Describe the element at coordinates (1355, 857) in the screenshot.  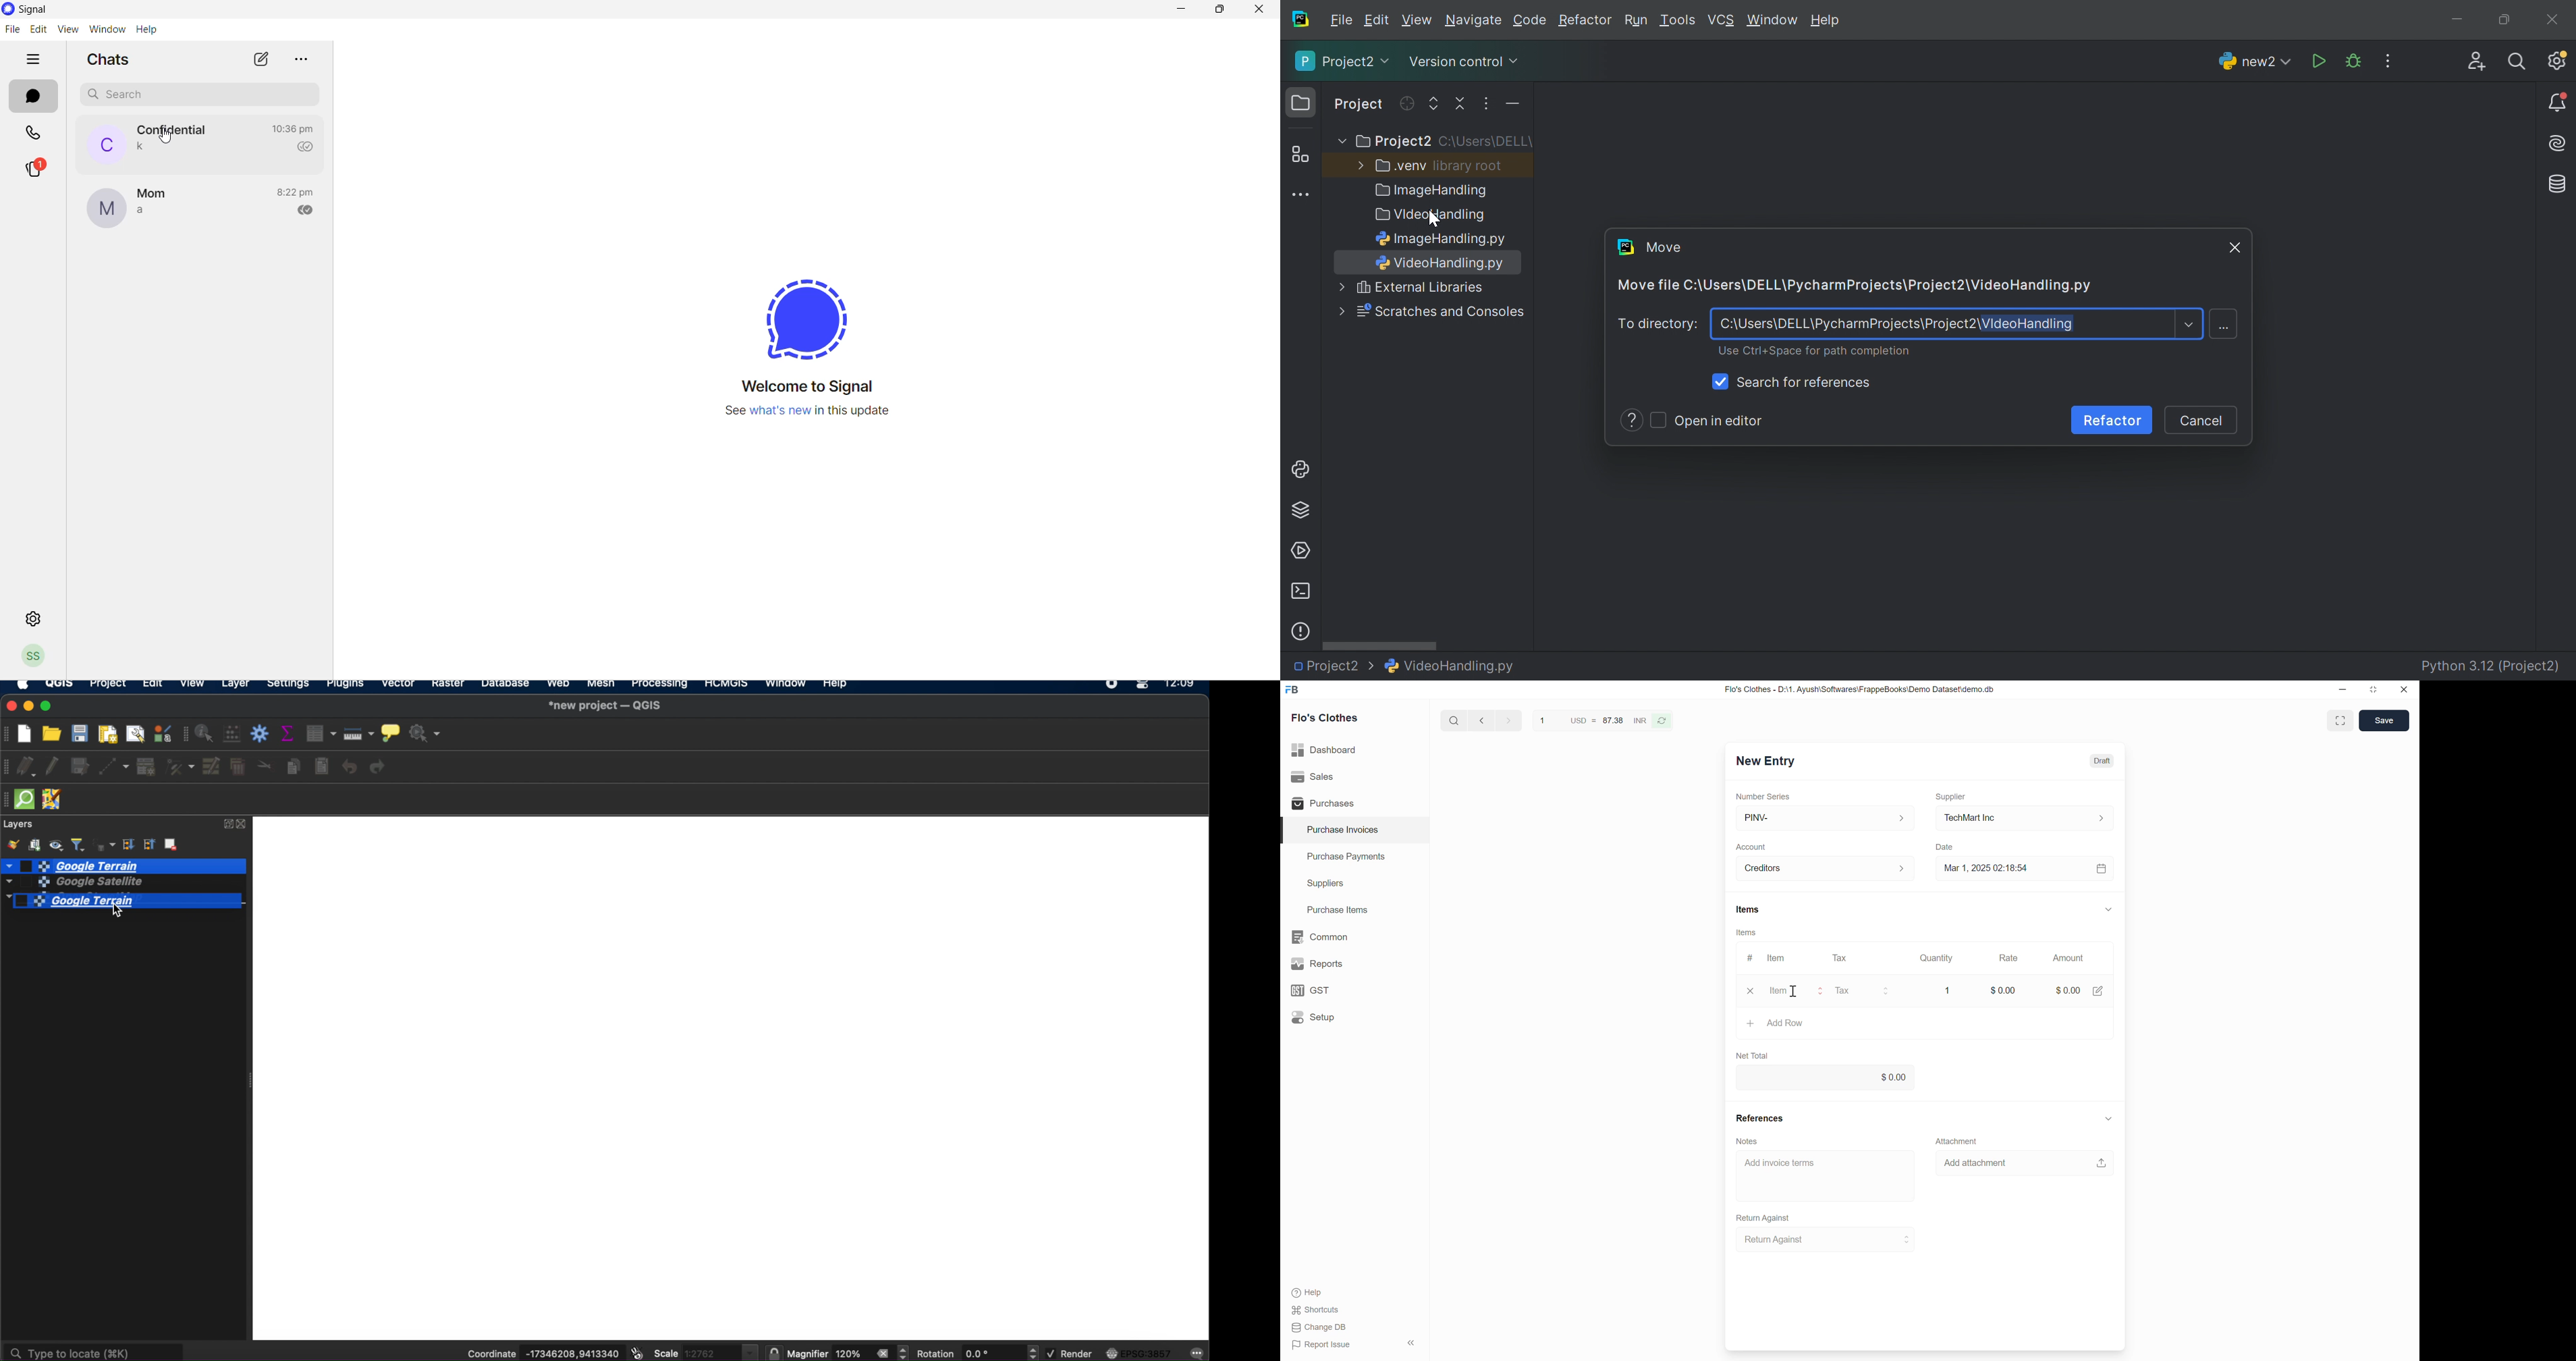
I see `Purchase Payments` at that location.